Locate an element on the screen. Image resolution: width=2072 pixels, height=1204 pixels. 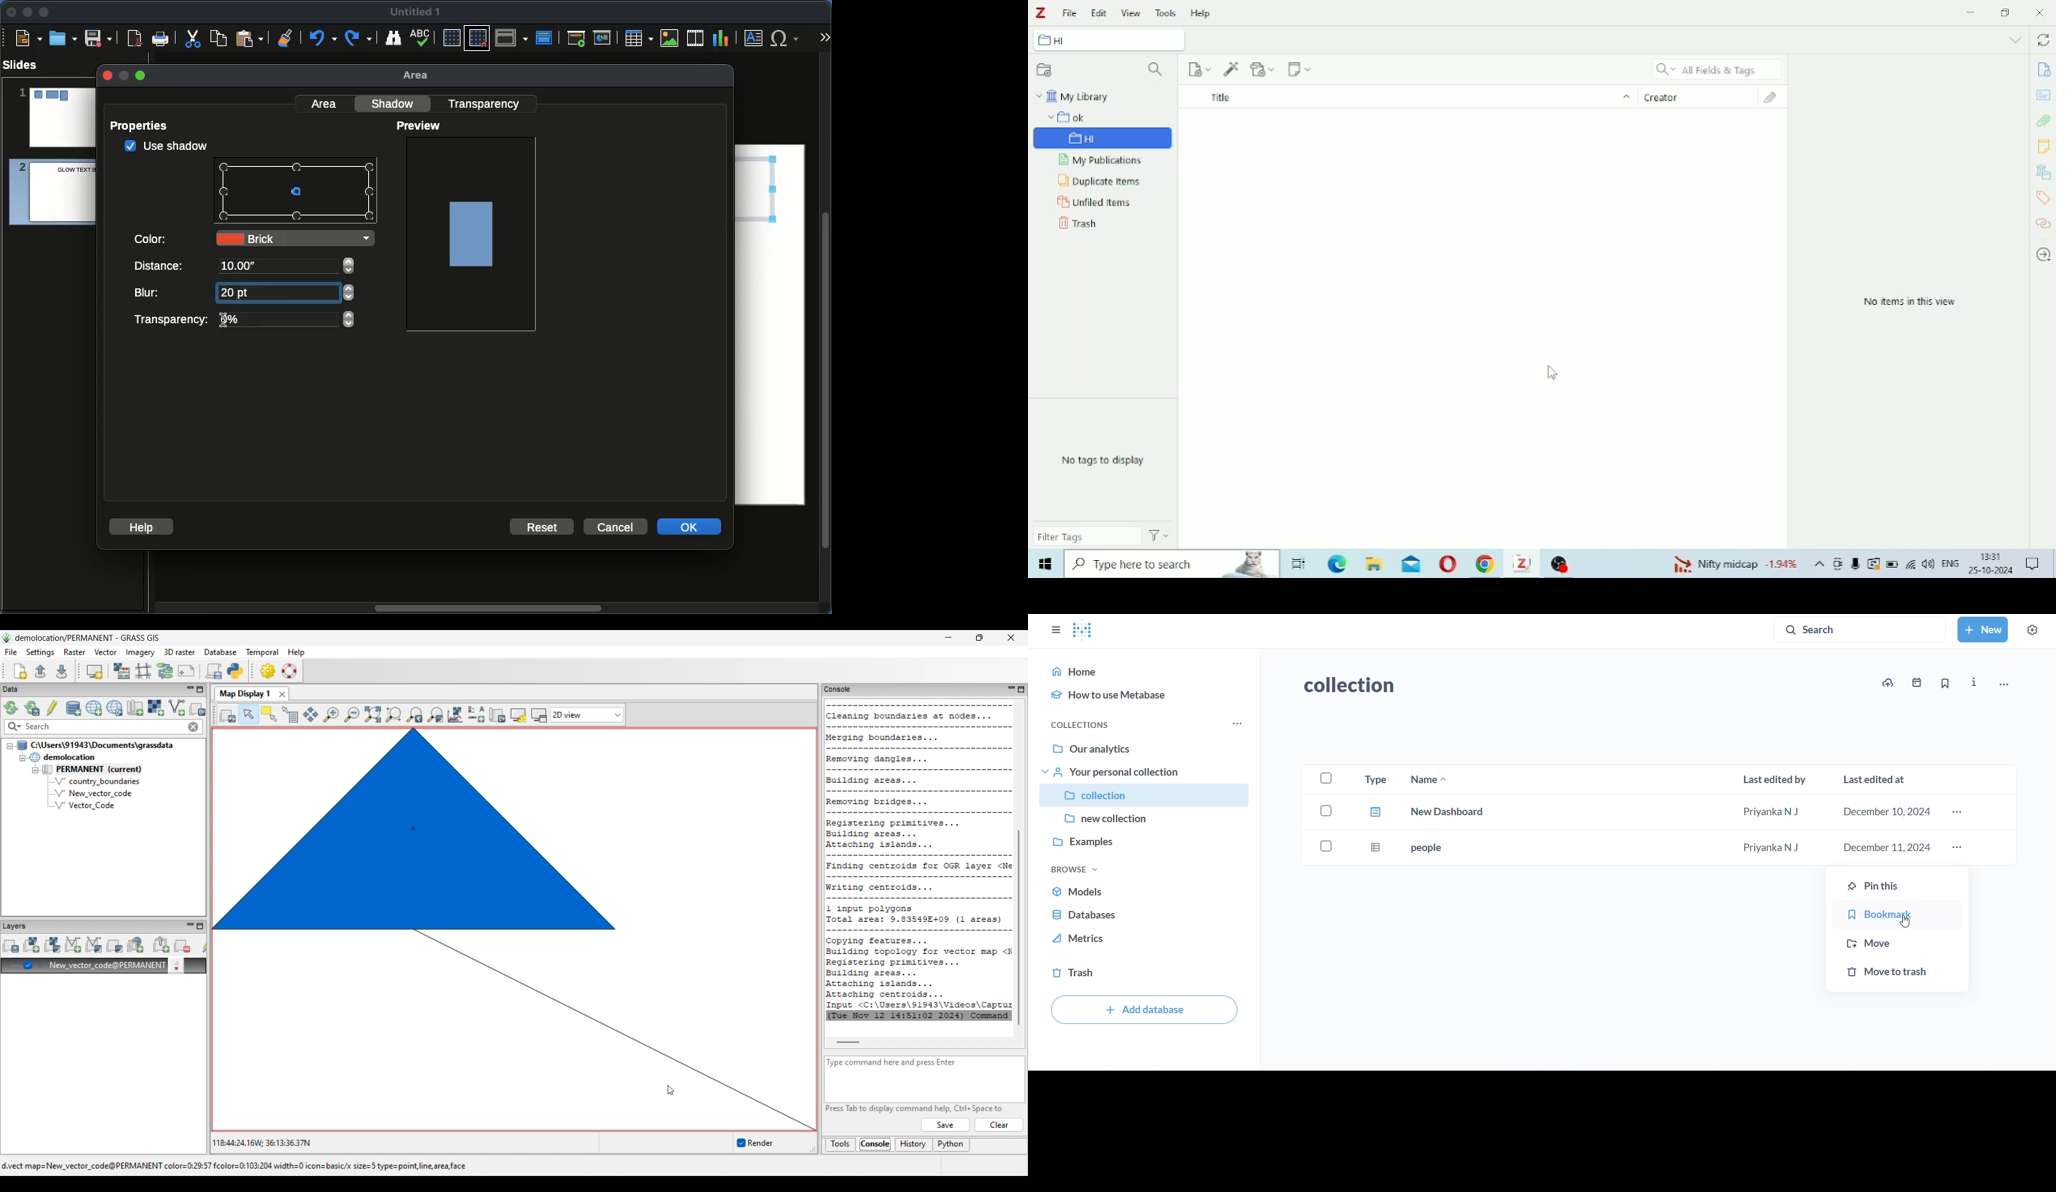
View is located at coordinates (1131, 13).